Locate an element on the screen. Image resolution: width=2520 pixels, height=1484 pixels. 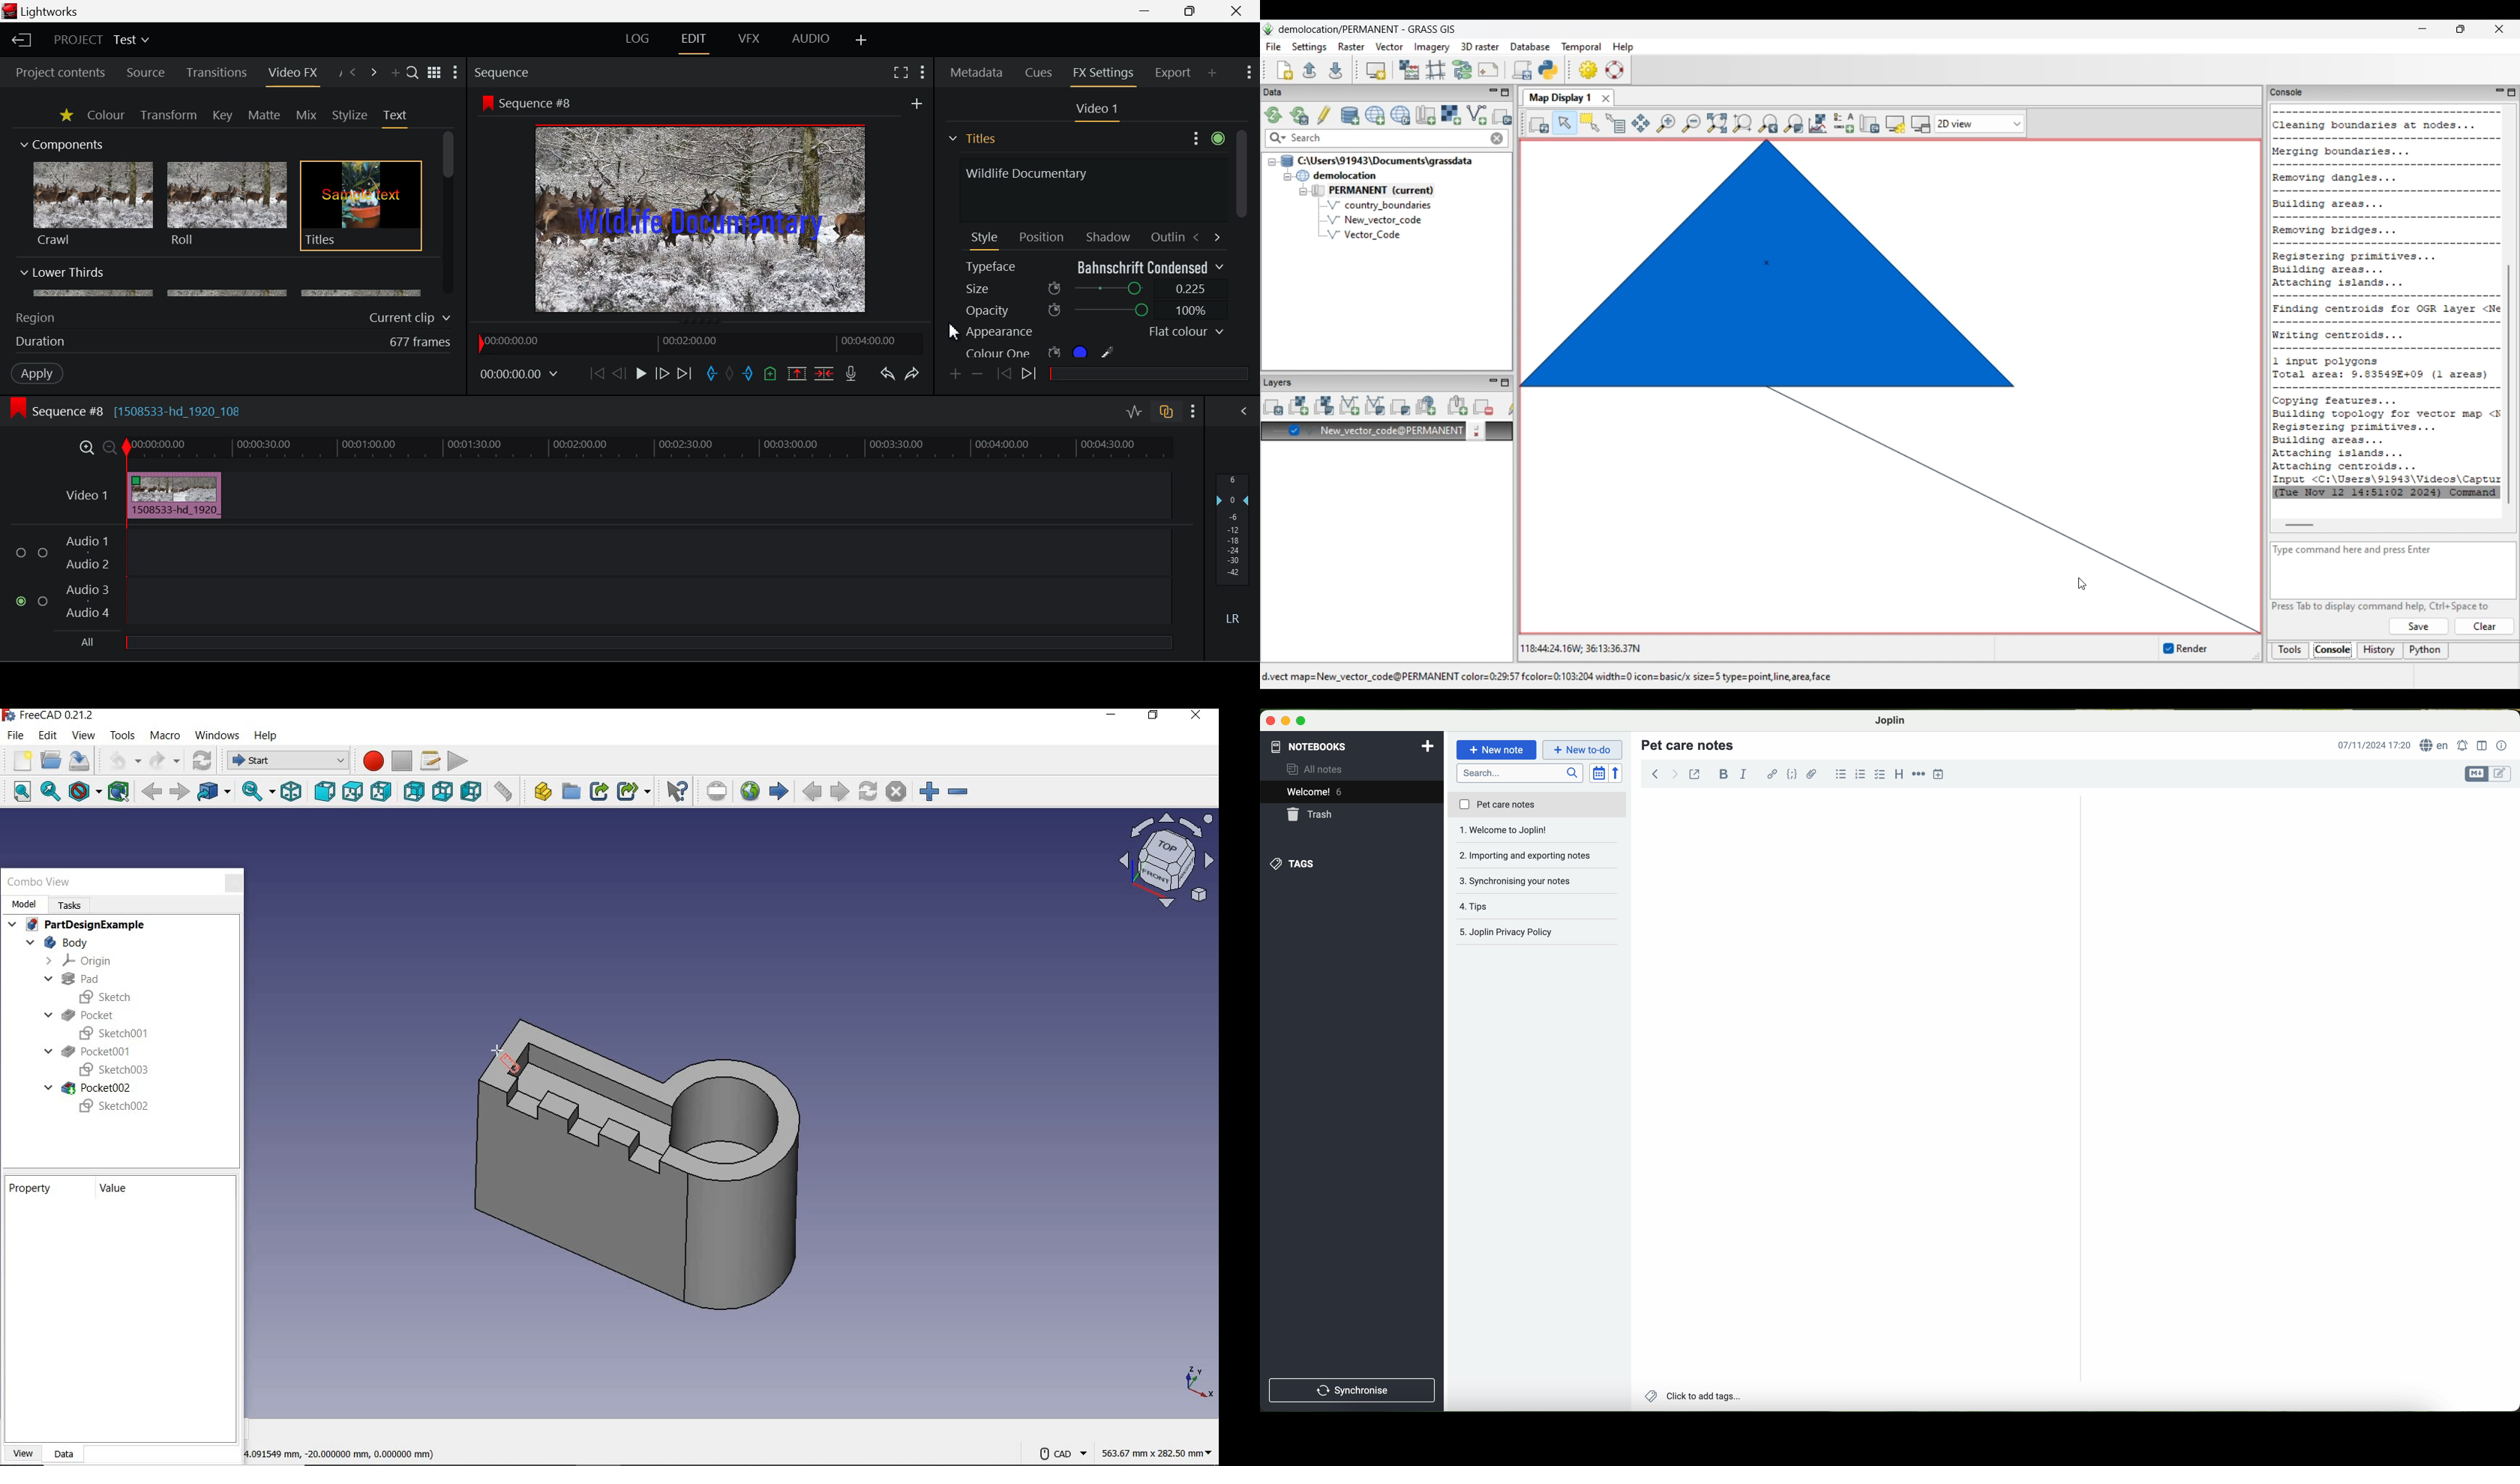
sync view is located at coordinates (255, 792).